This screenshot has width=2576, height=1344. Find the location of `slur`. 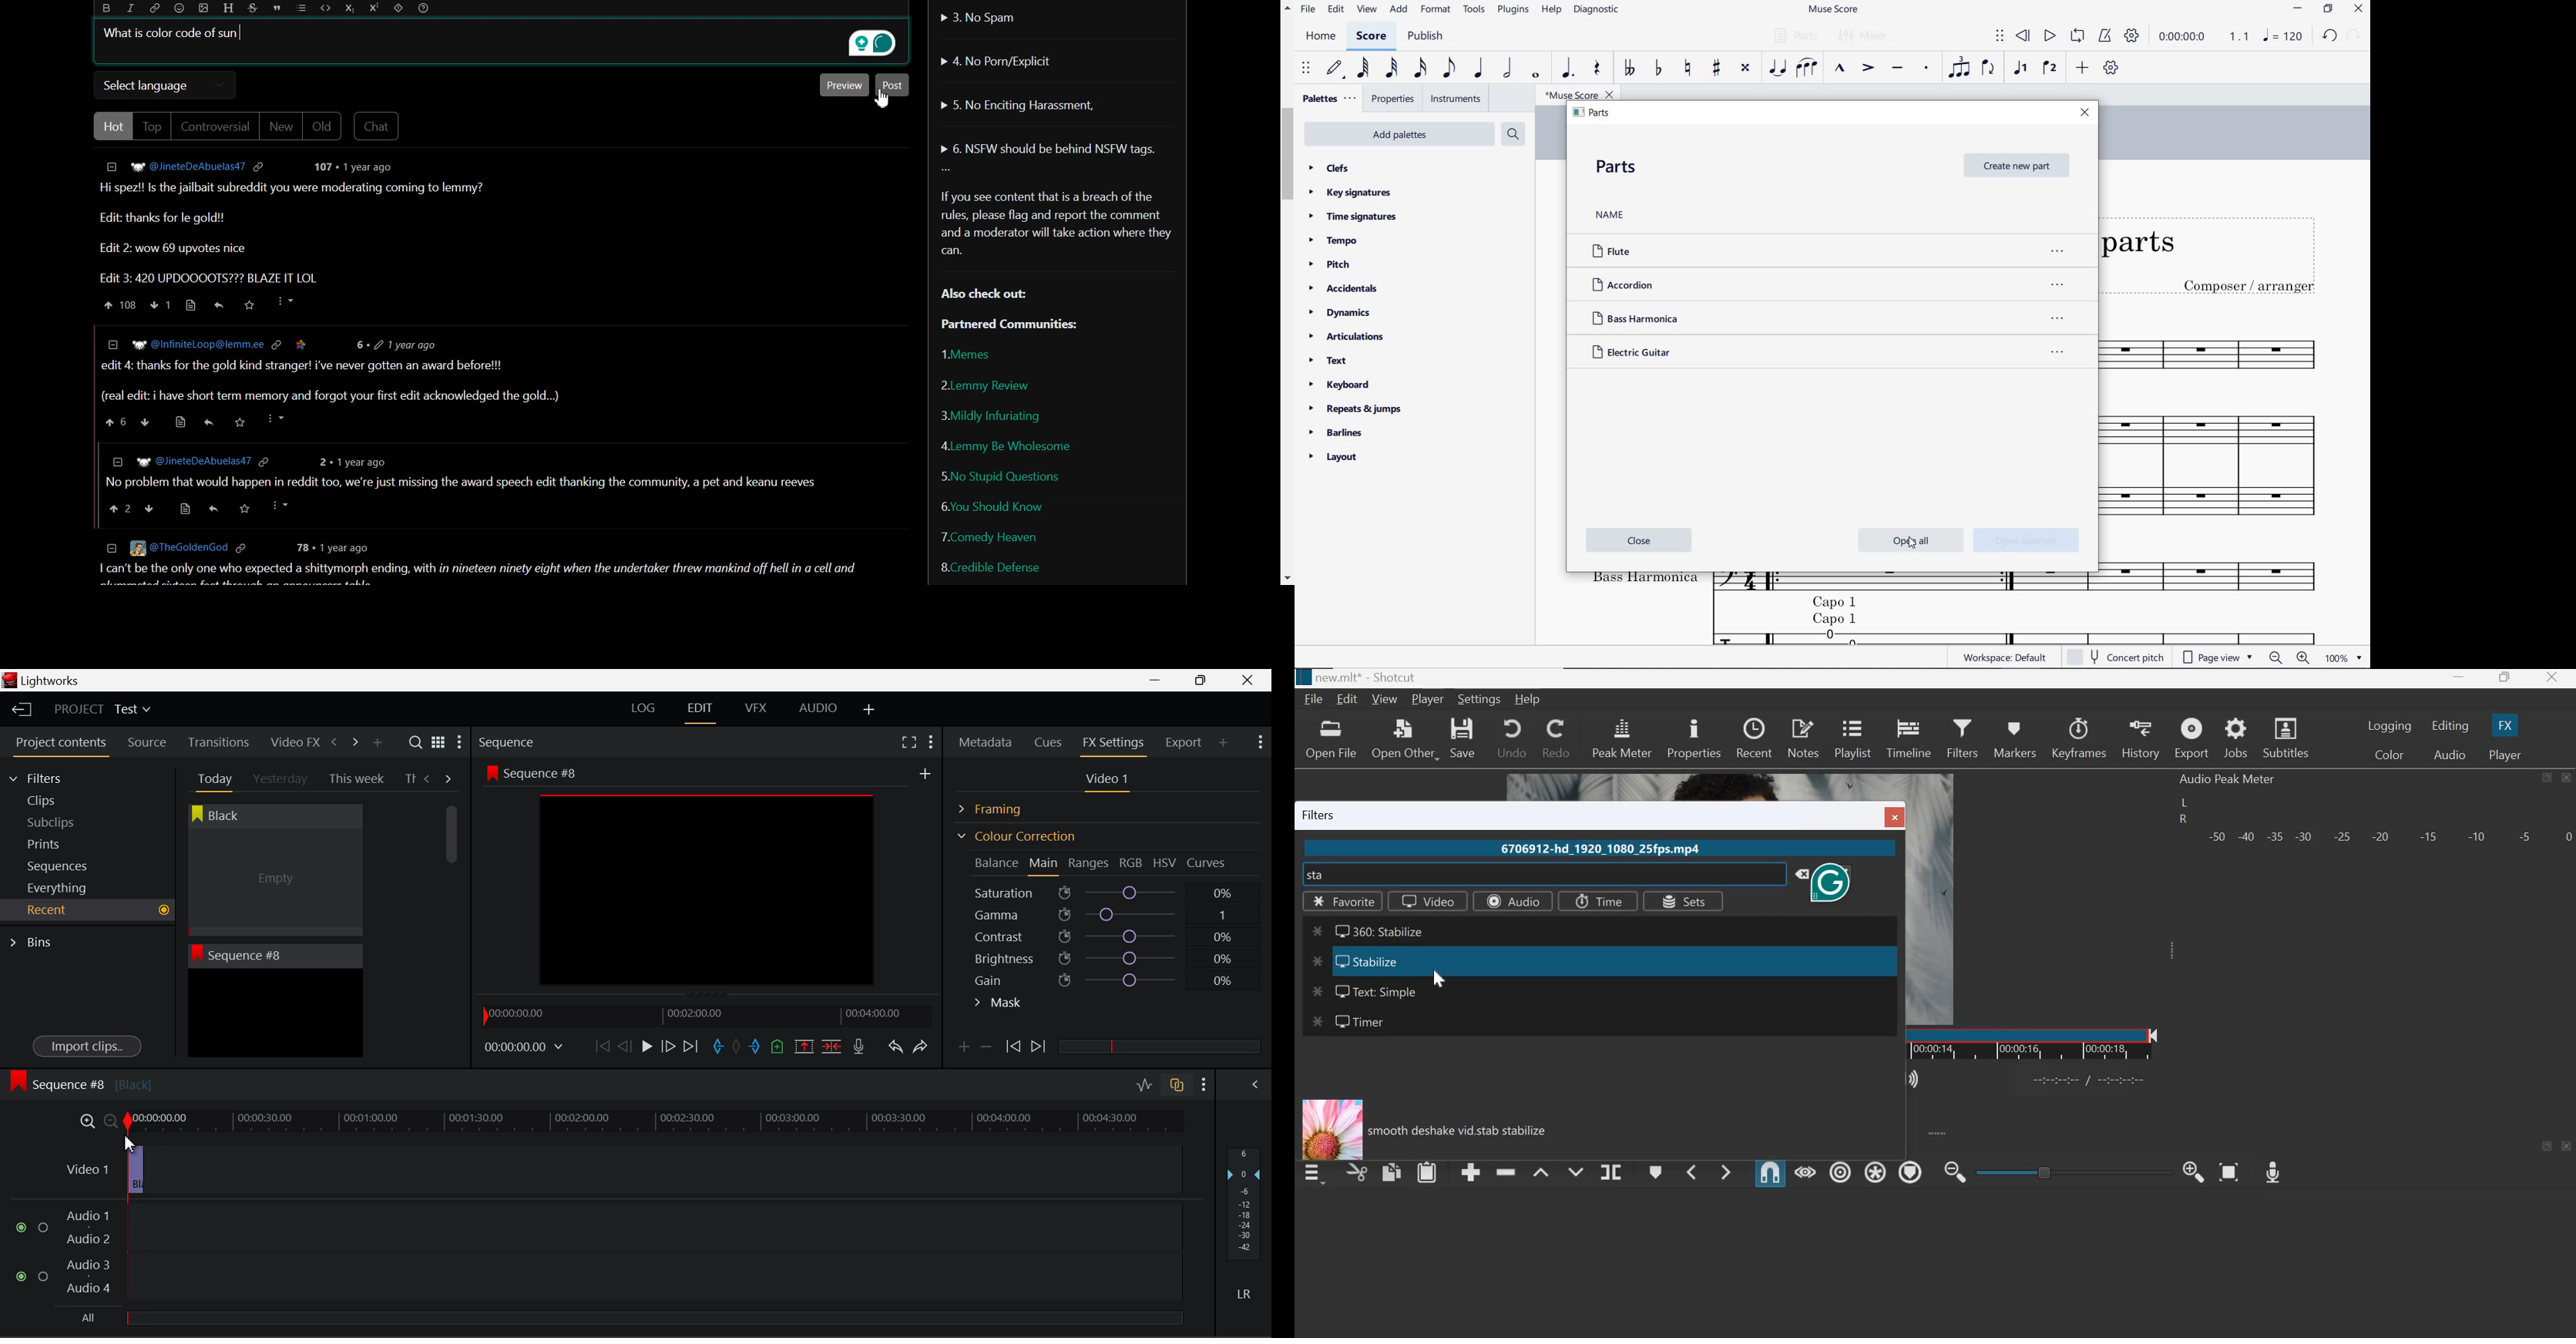

slur is located at coordinates (1808, 69).